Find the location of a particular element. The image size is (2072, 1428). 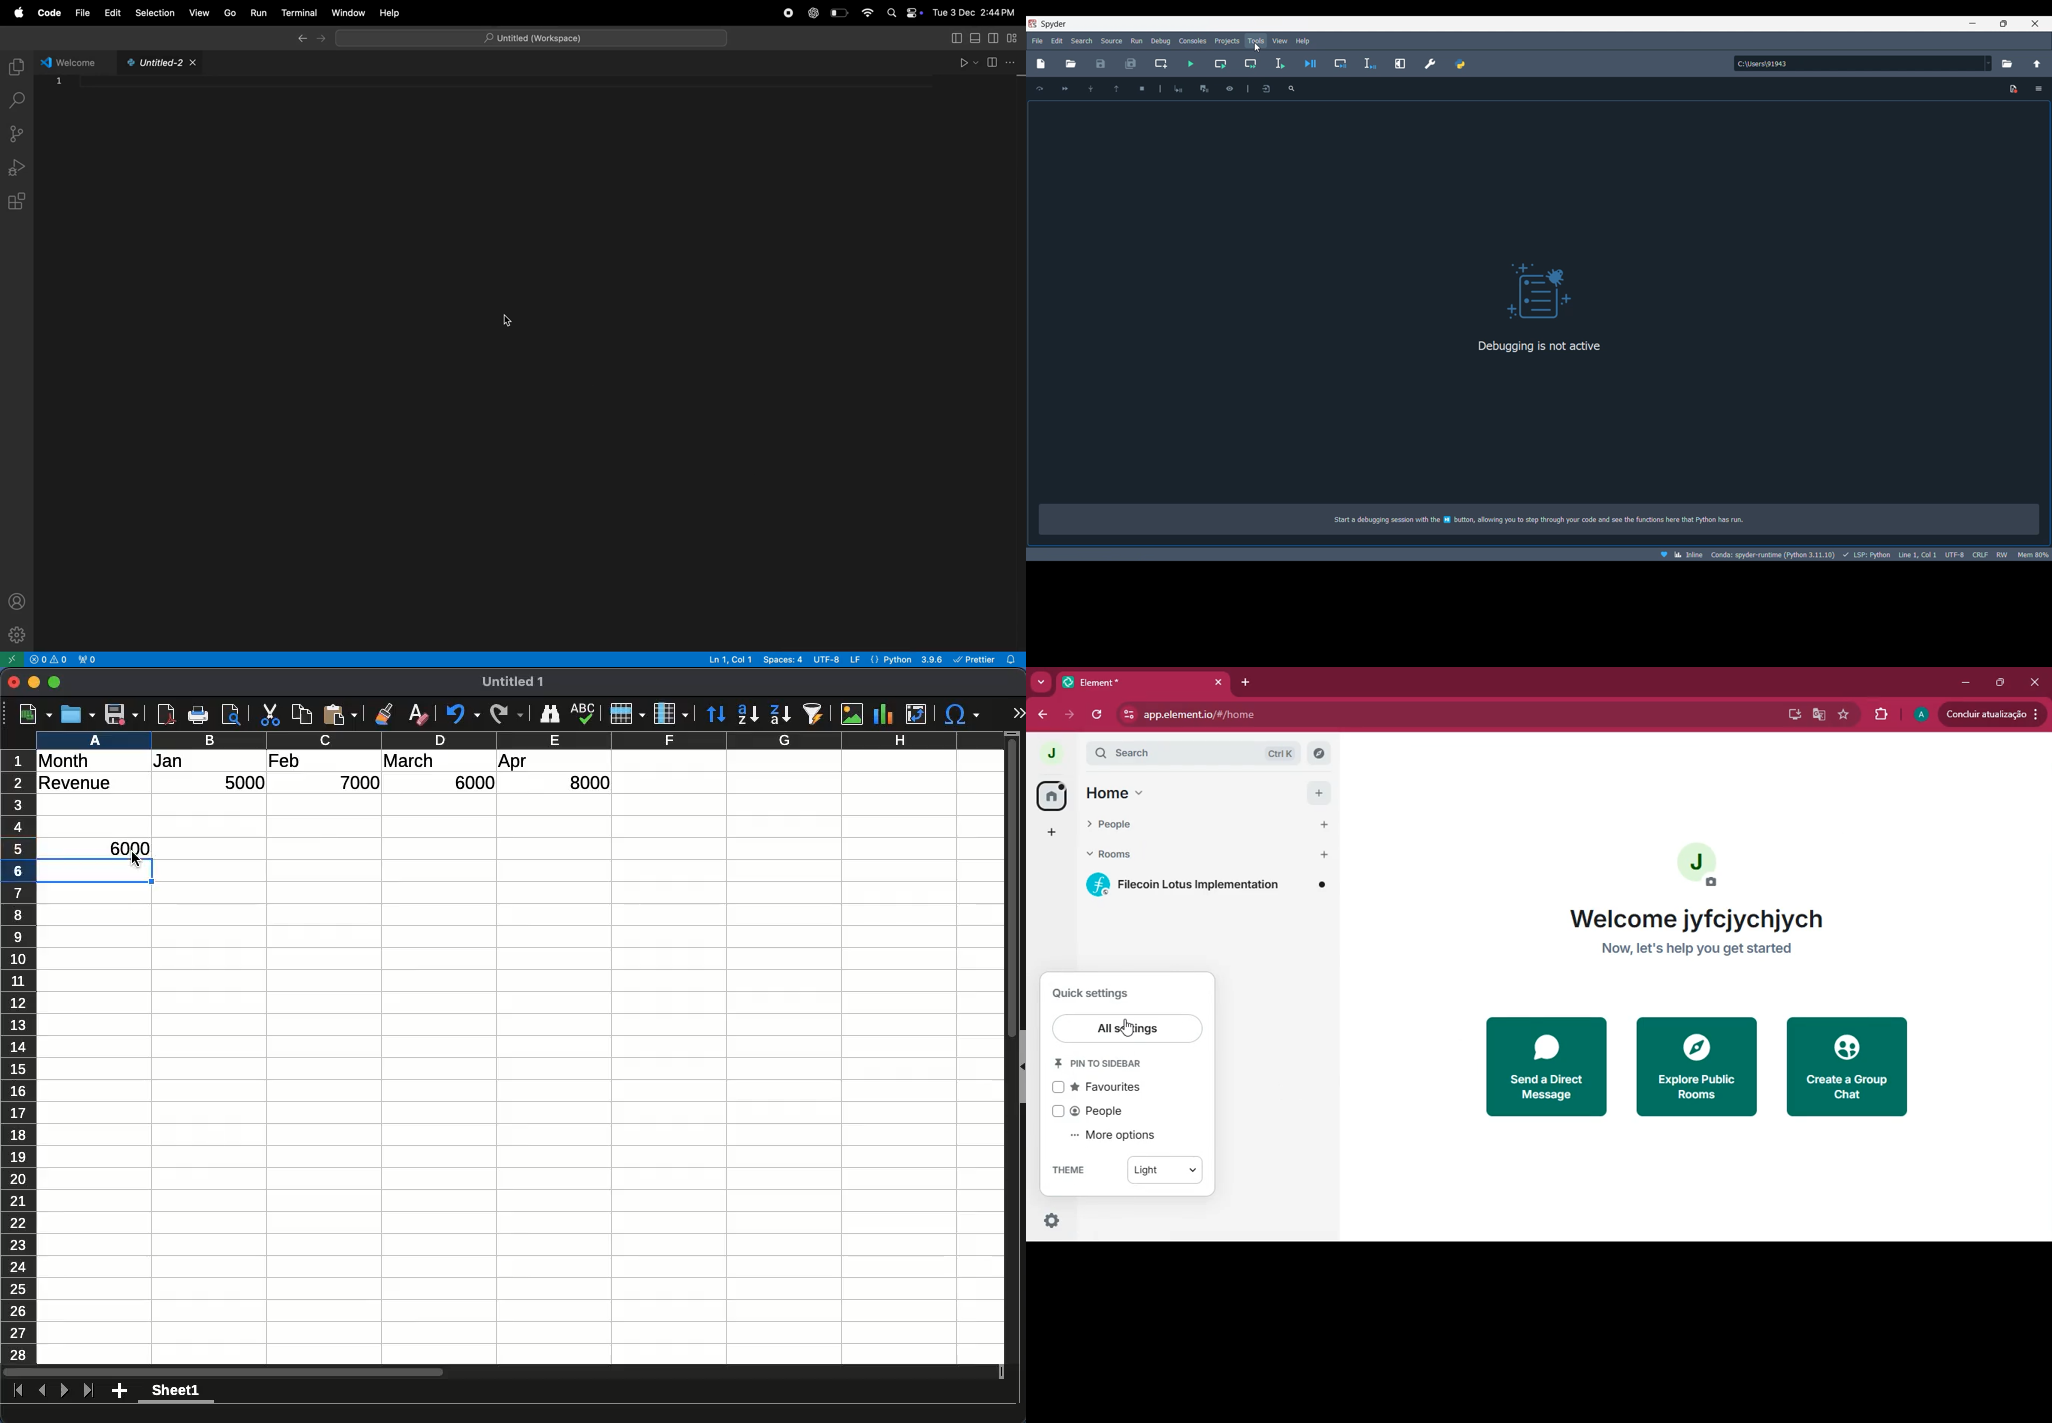

favourite is located at coordinates (1842, 716).